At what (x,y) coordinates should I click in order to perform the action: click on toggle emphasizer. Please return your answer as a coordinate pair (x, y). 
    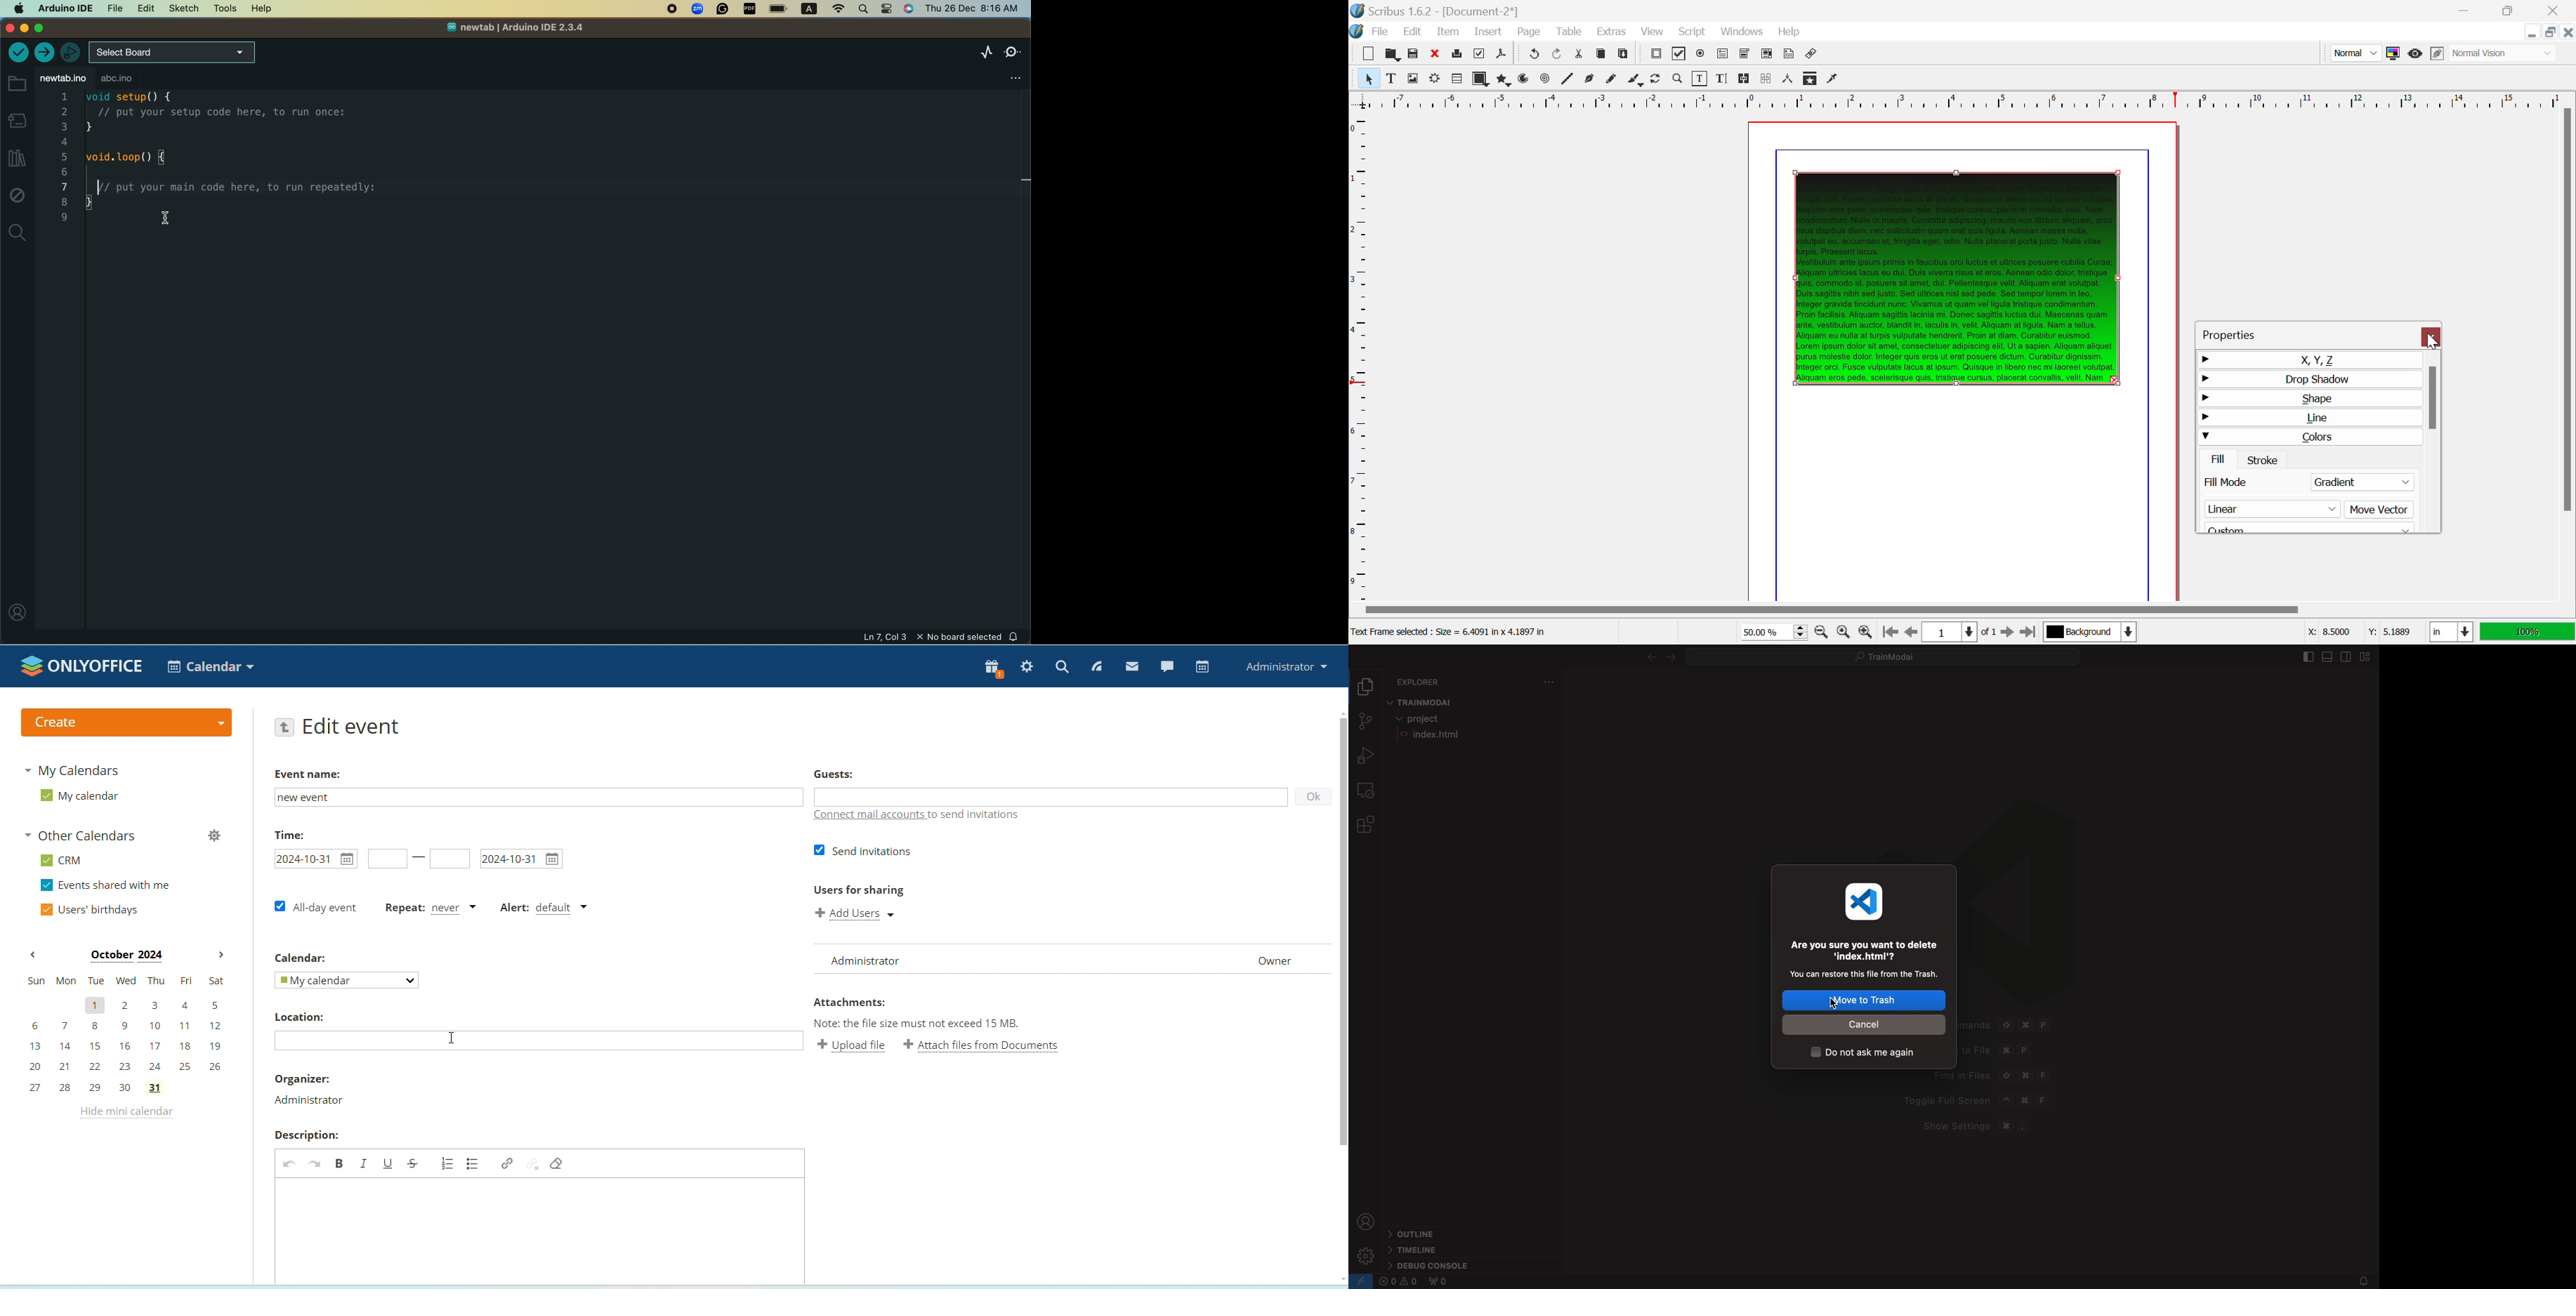
    Looking at the image, I should click on (2367, 658).